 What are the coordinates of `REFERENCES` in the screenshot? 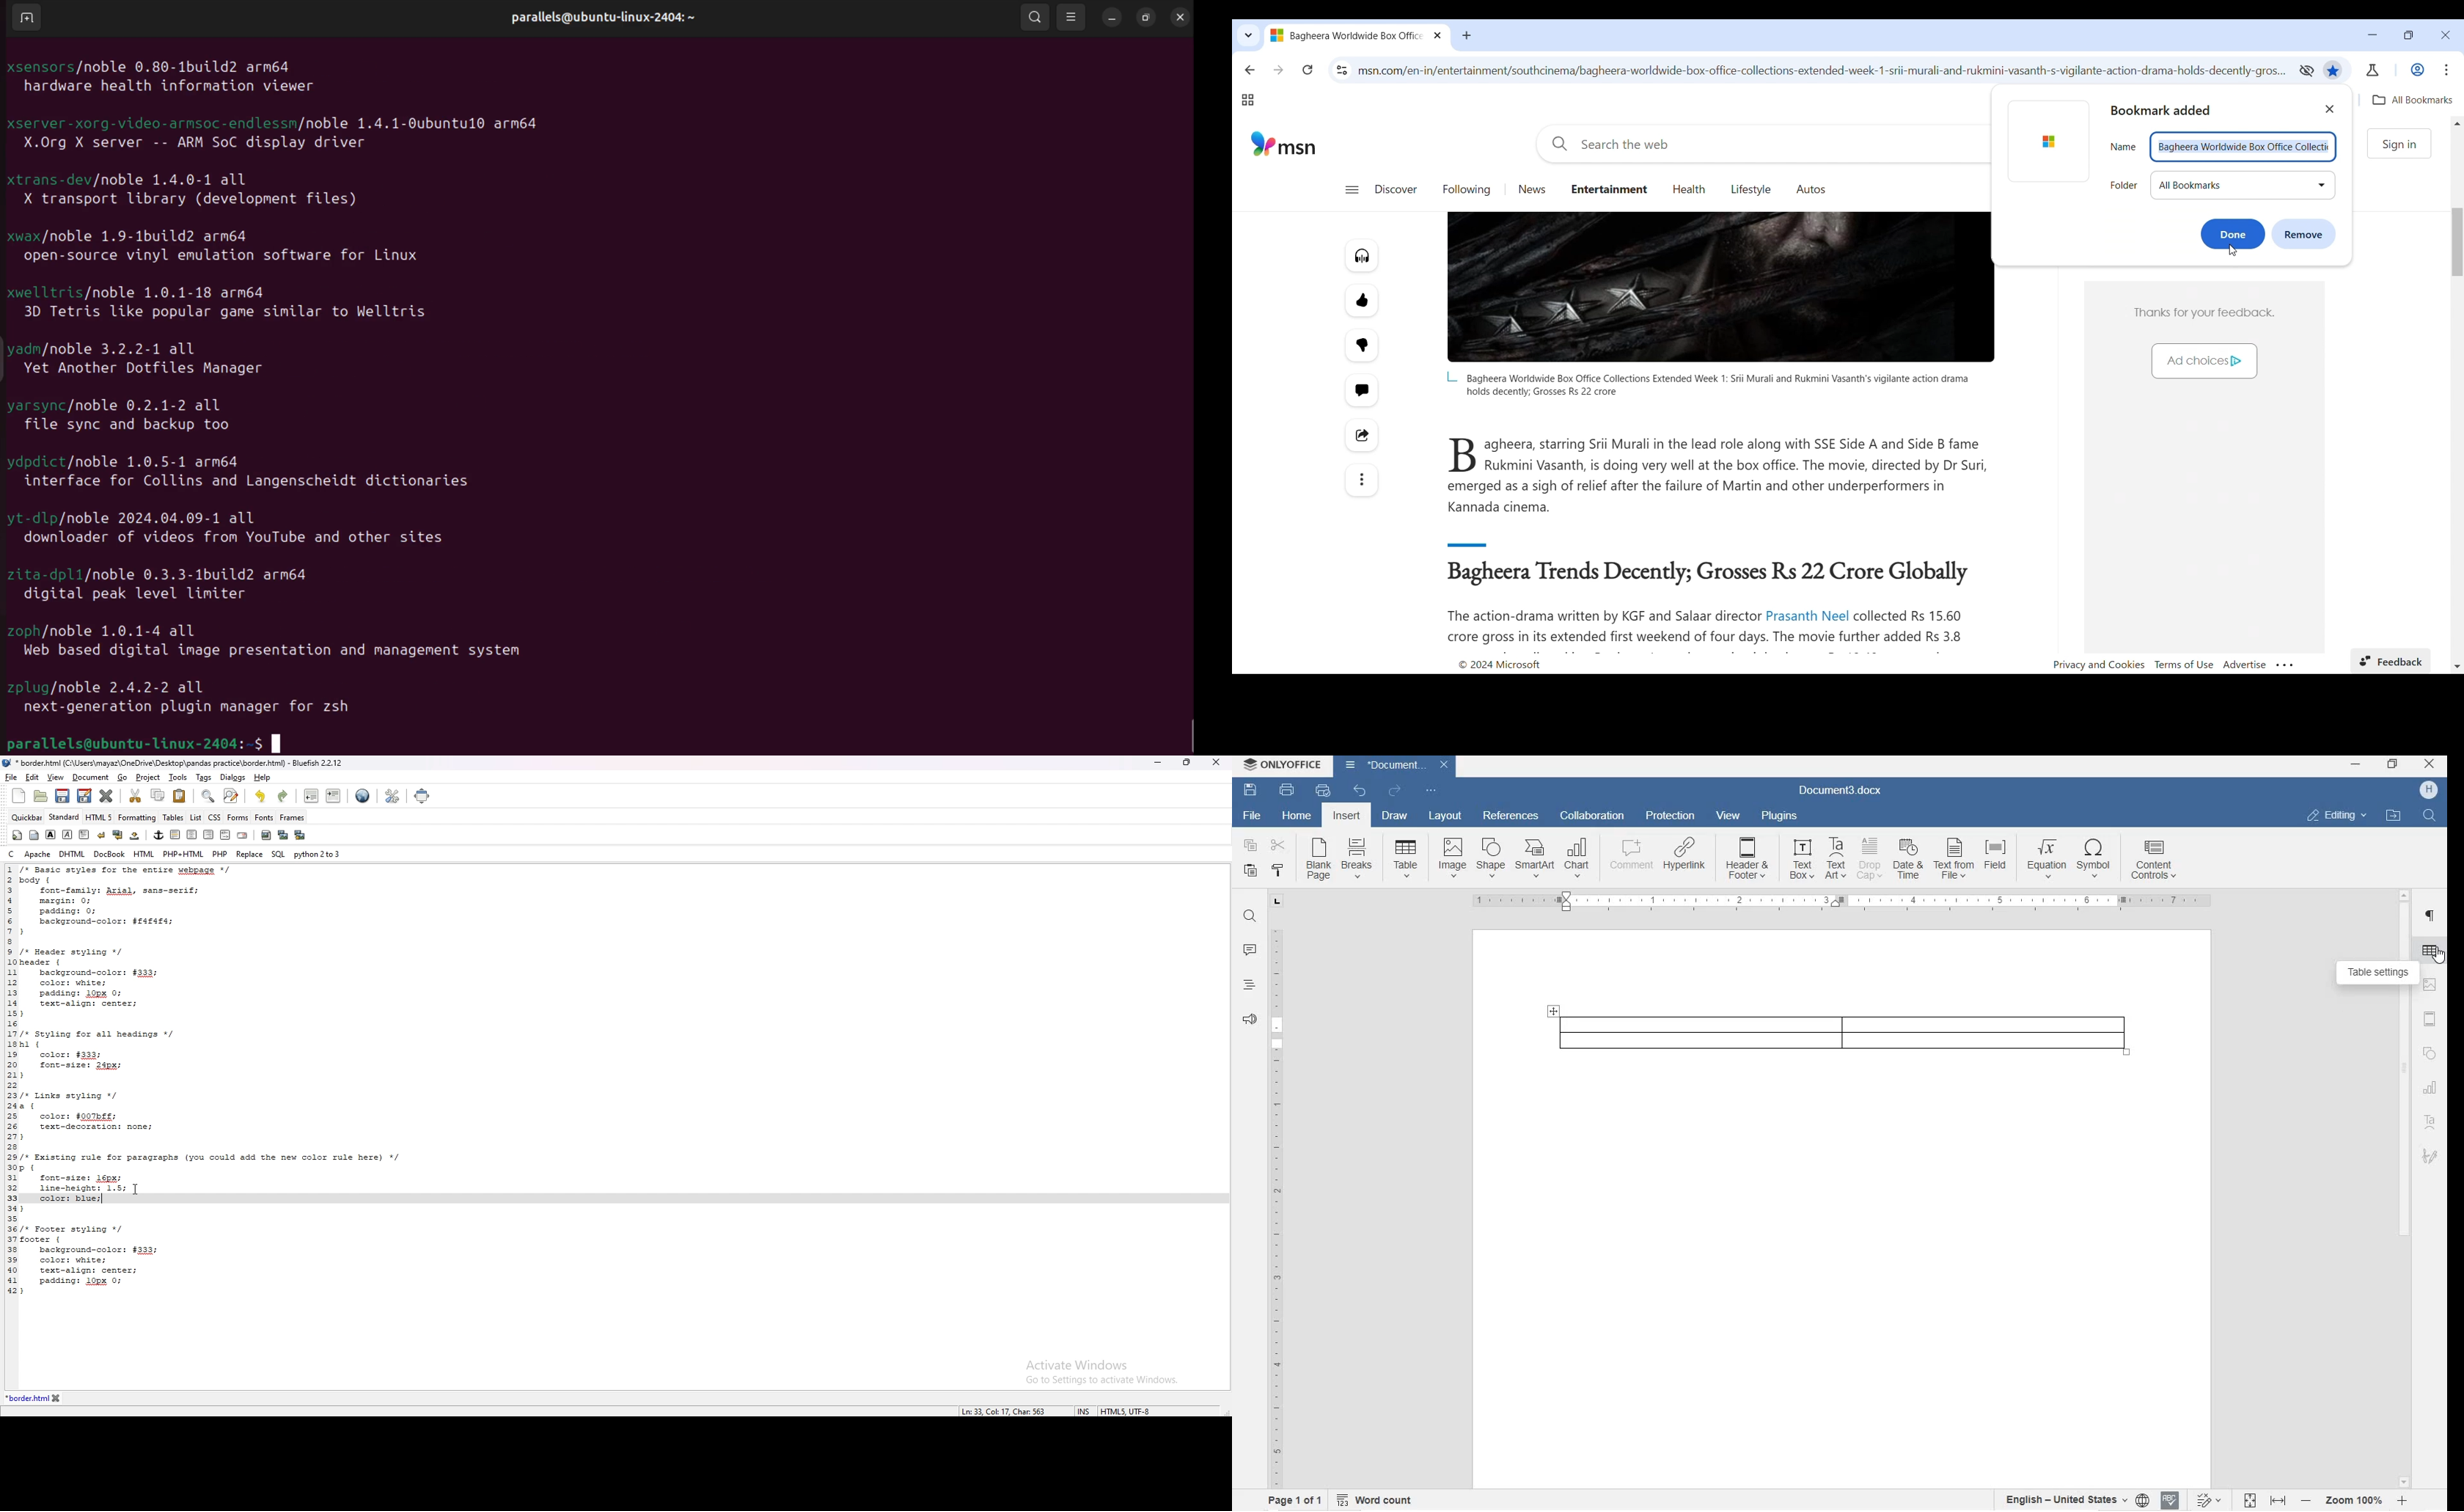 It's located at (1511, 817).